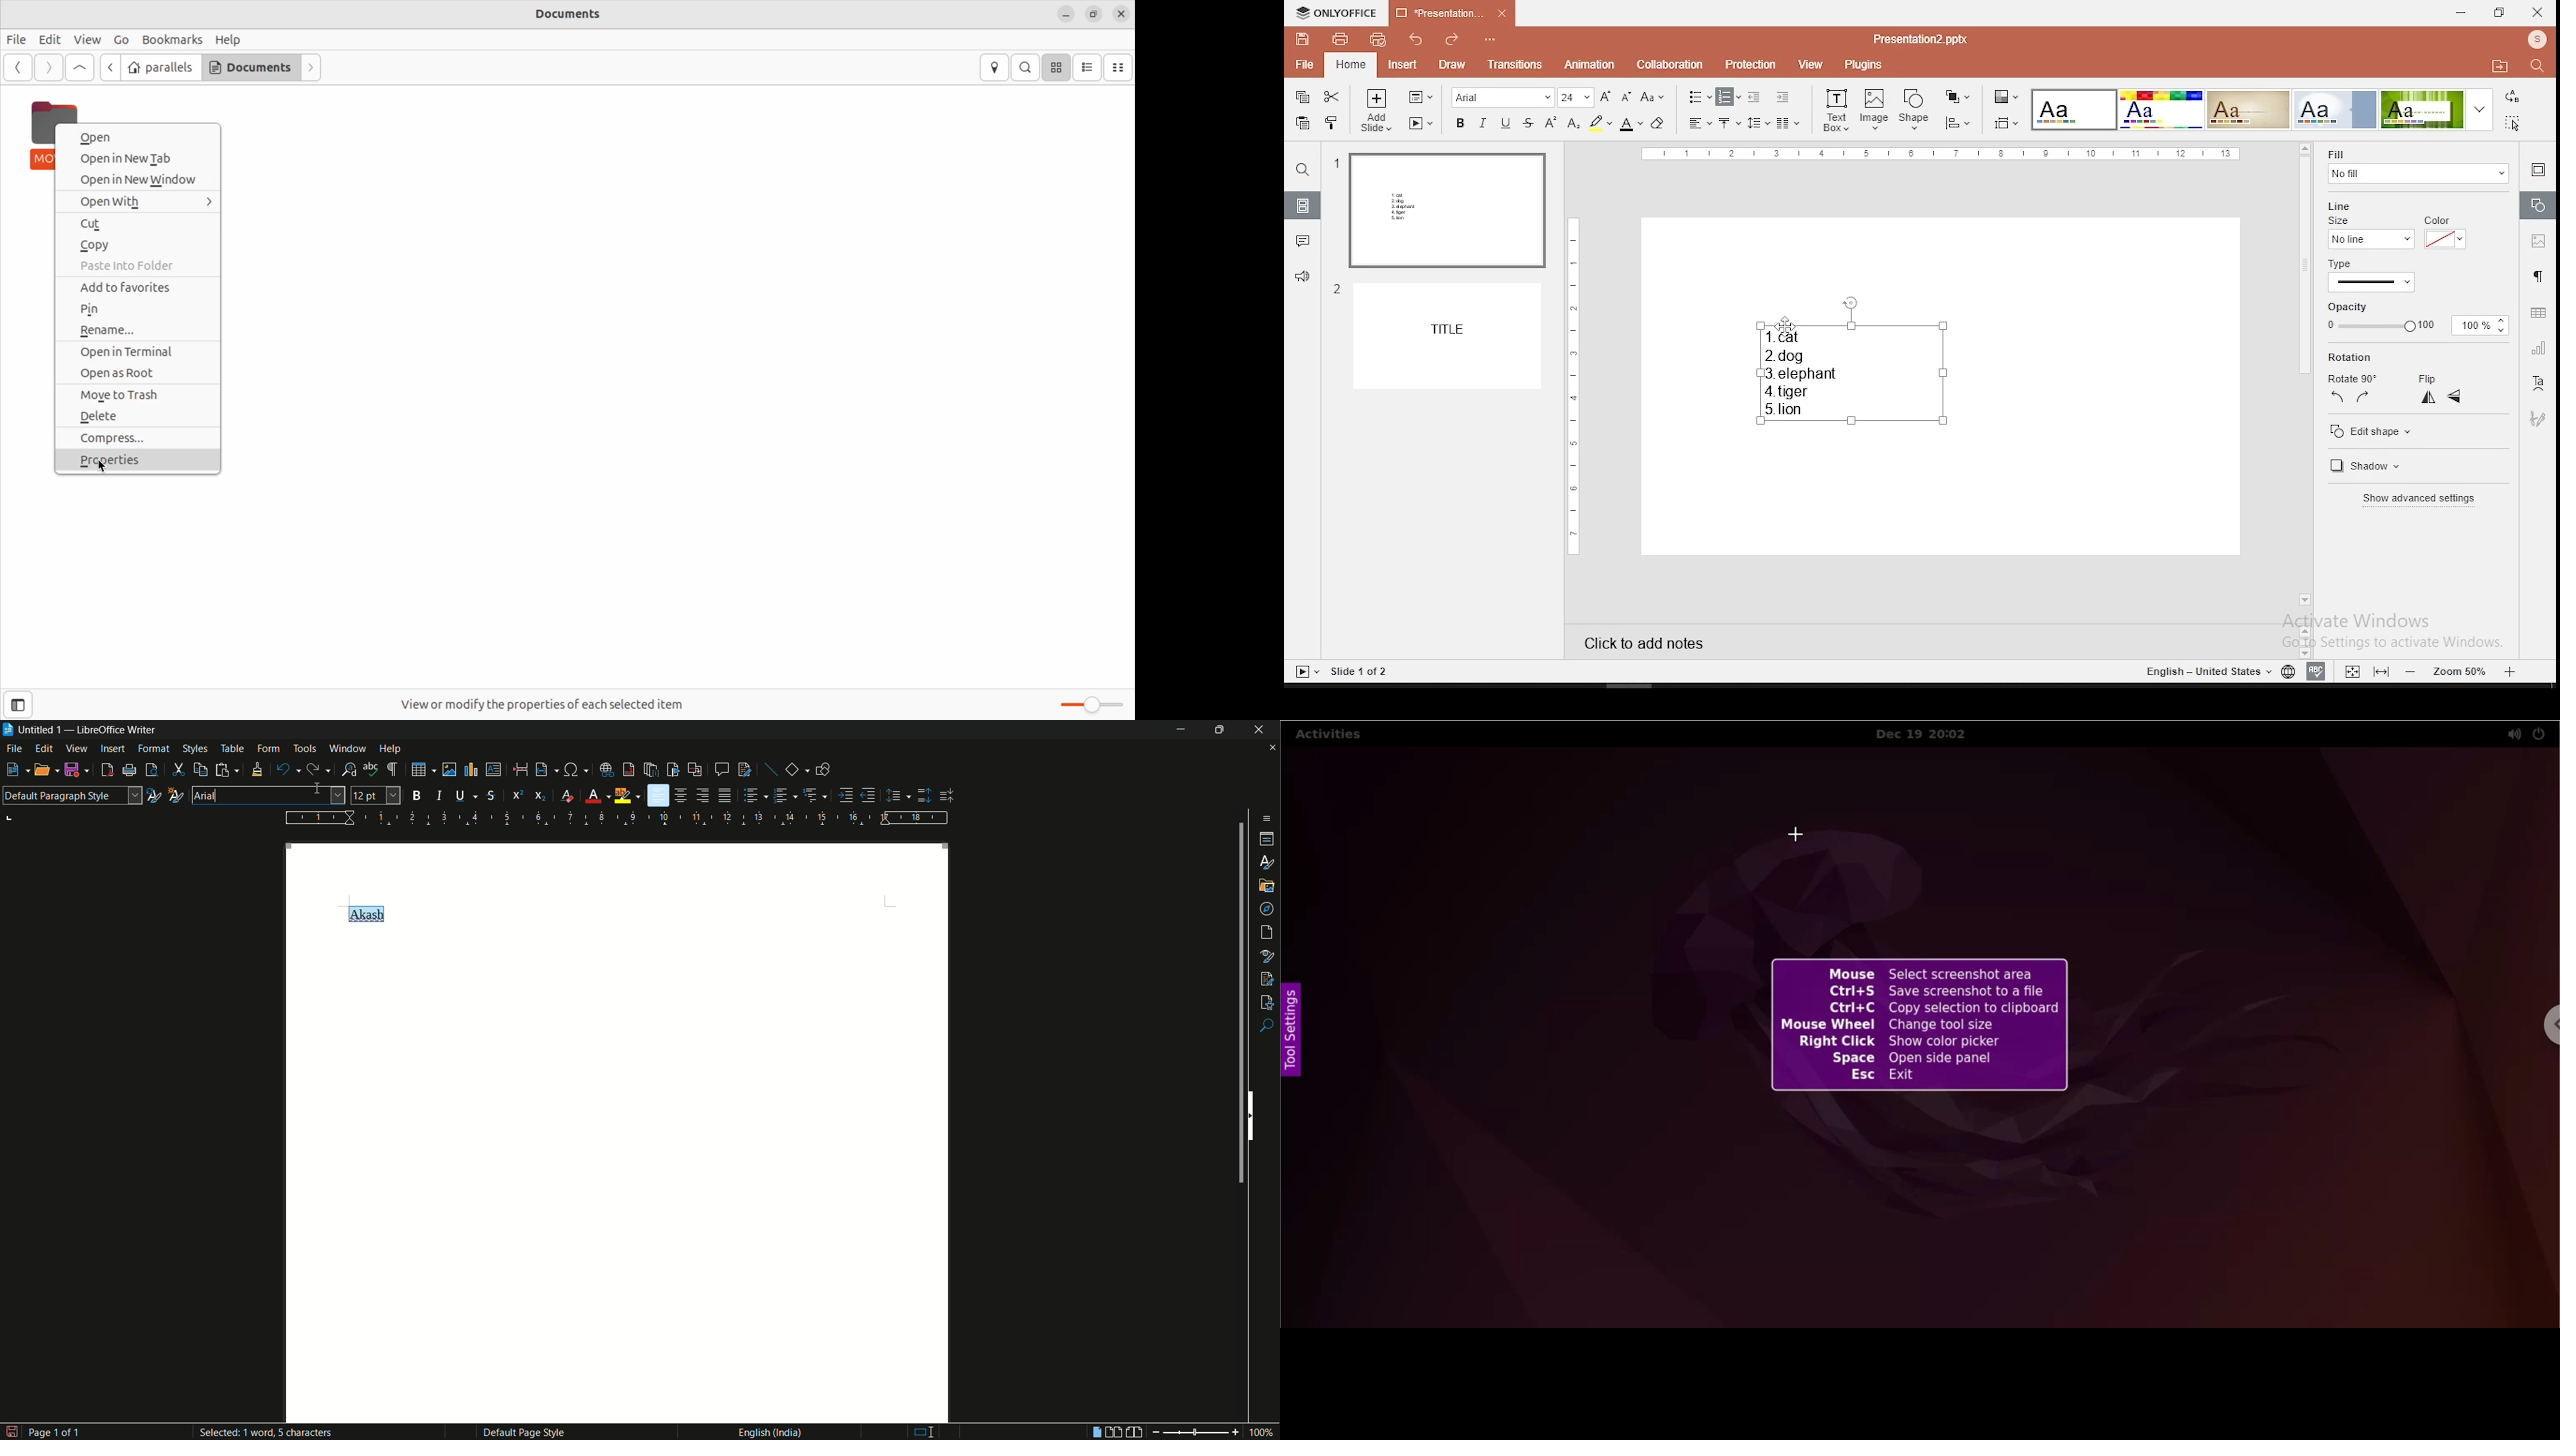  I want to click on arrange objects, so click(1957, 98).